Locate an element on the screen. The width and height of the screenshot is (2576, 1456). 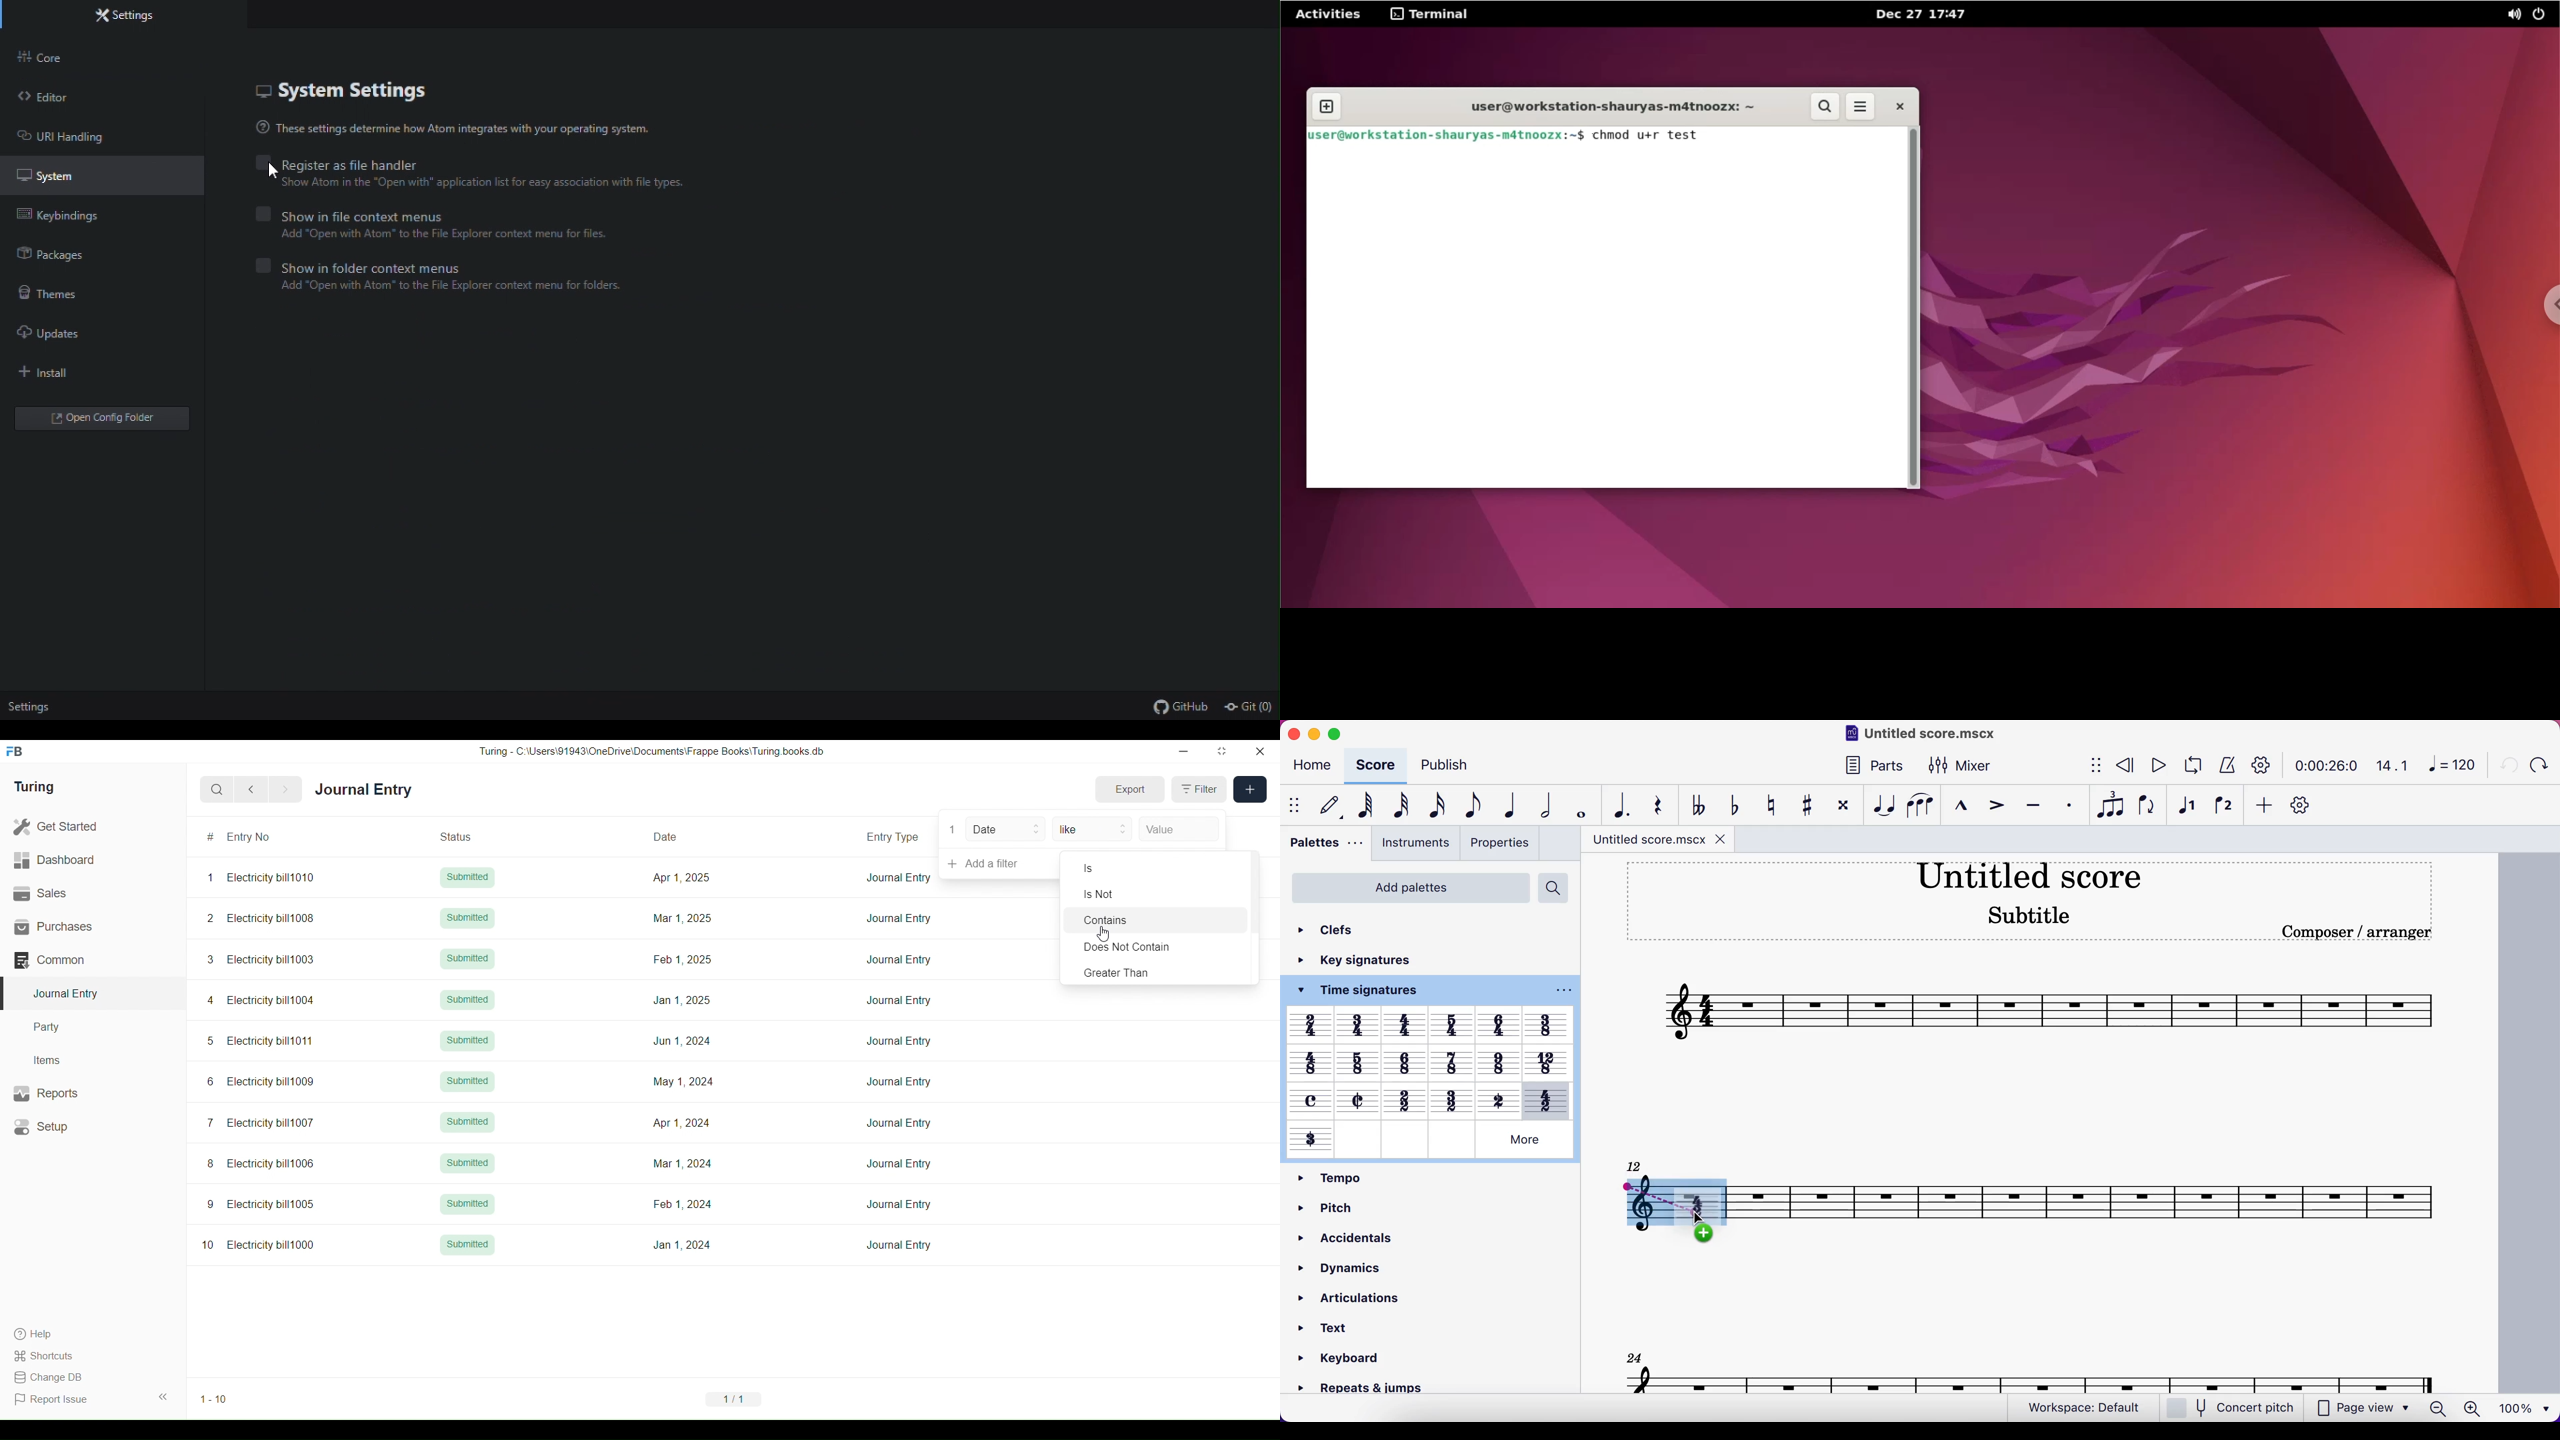
 is located at coordinates (1498, 1060).